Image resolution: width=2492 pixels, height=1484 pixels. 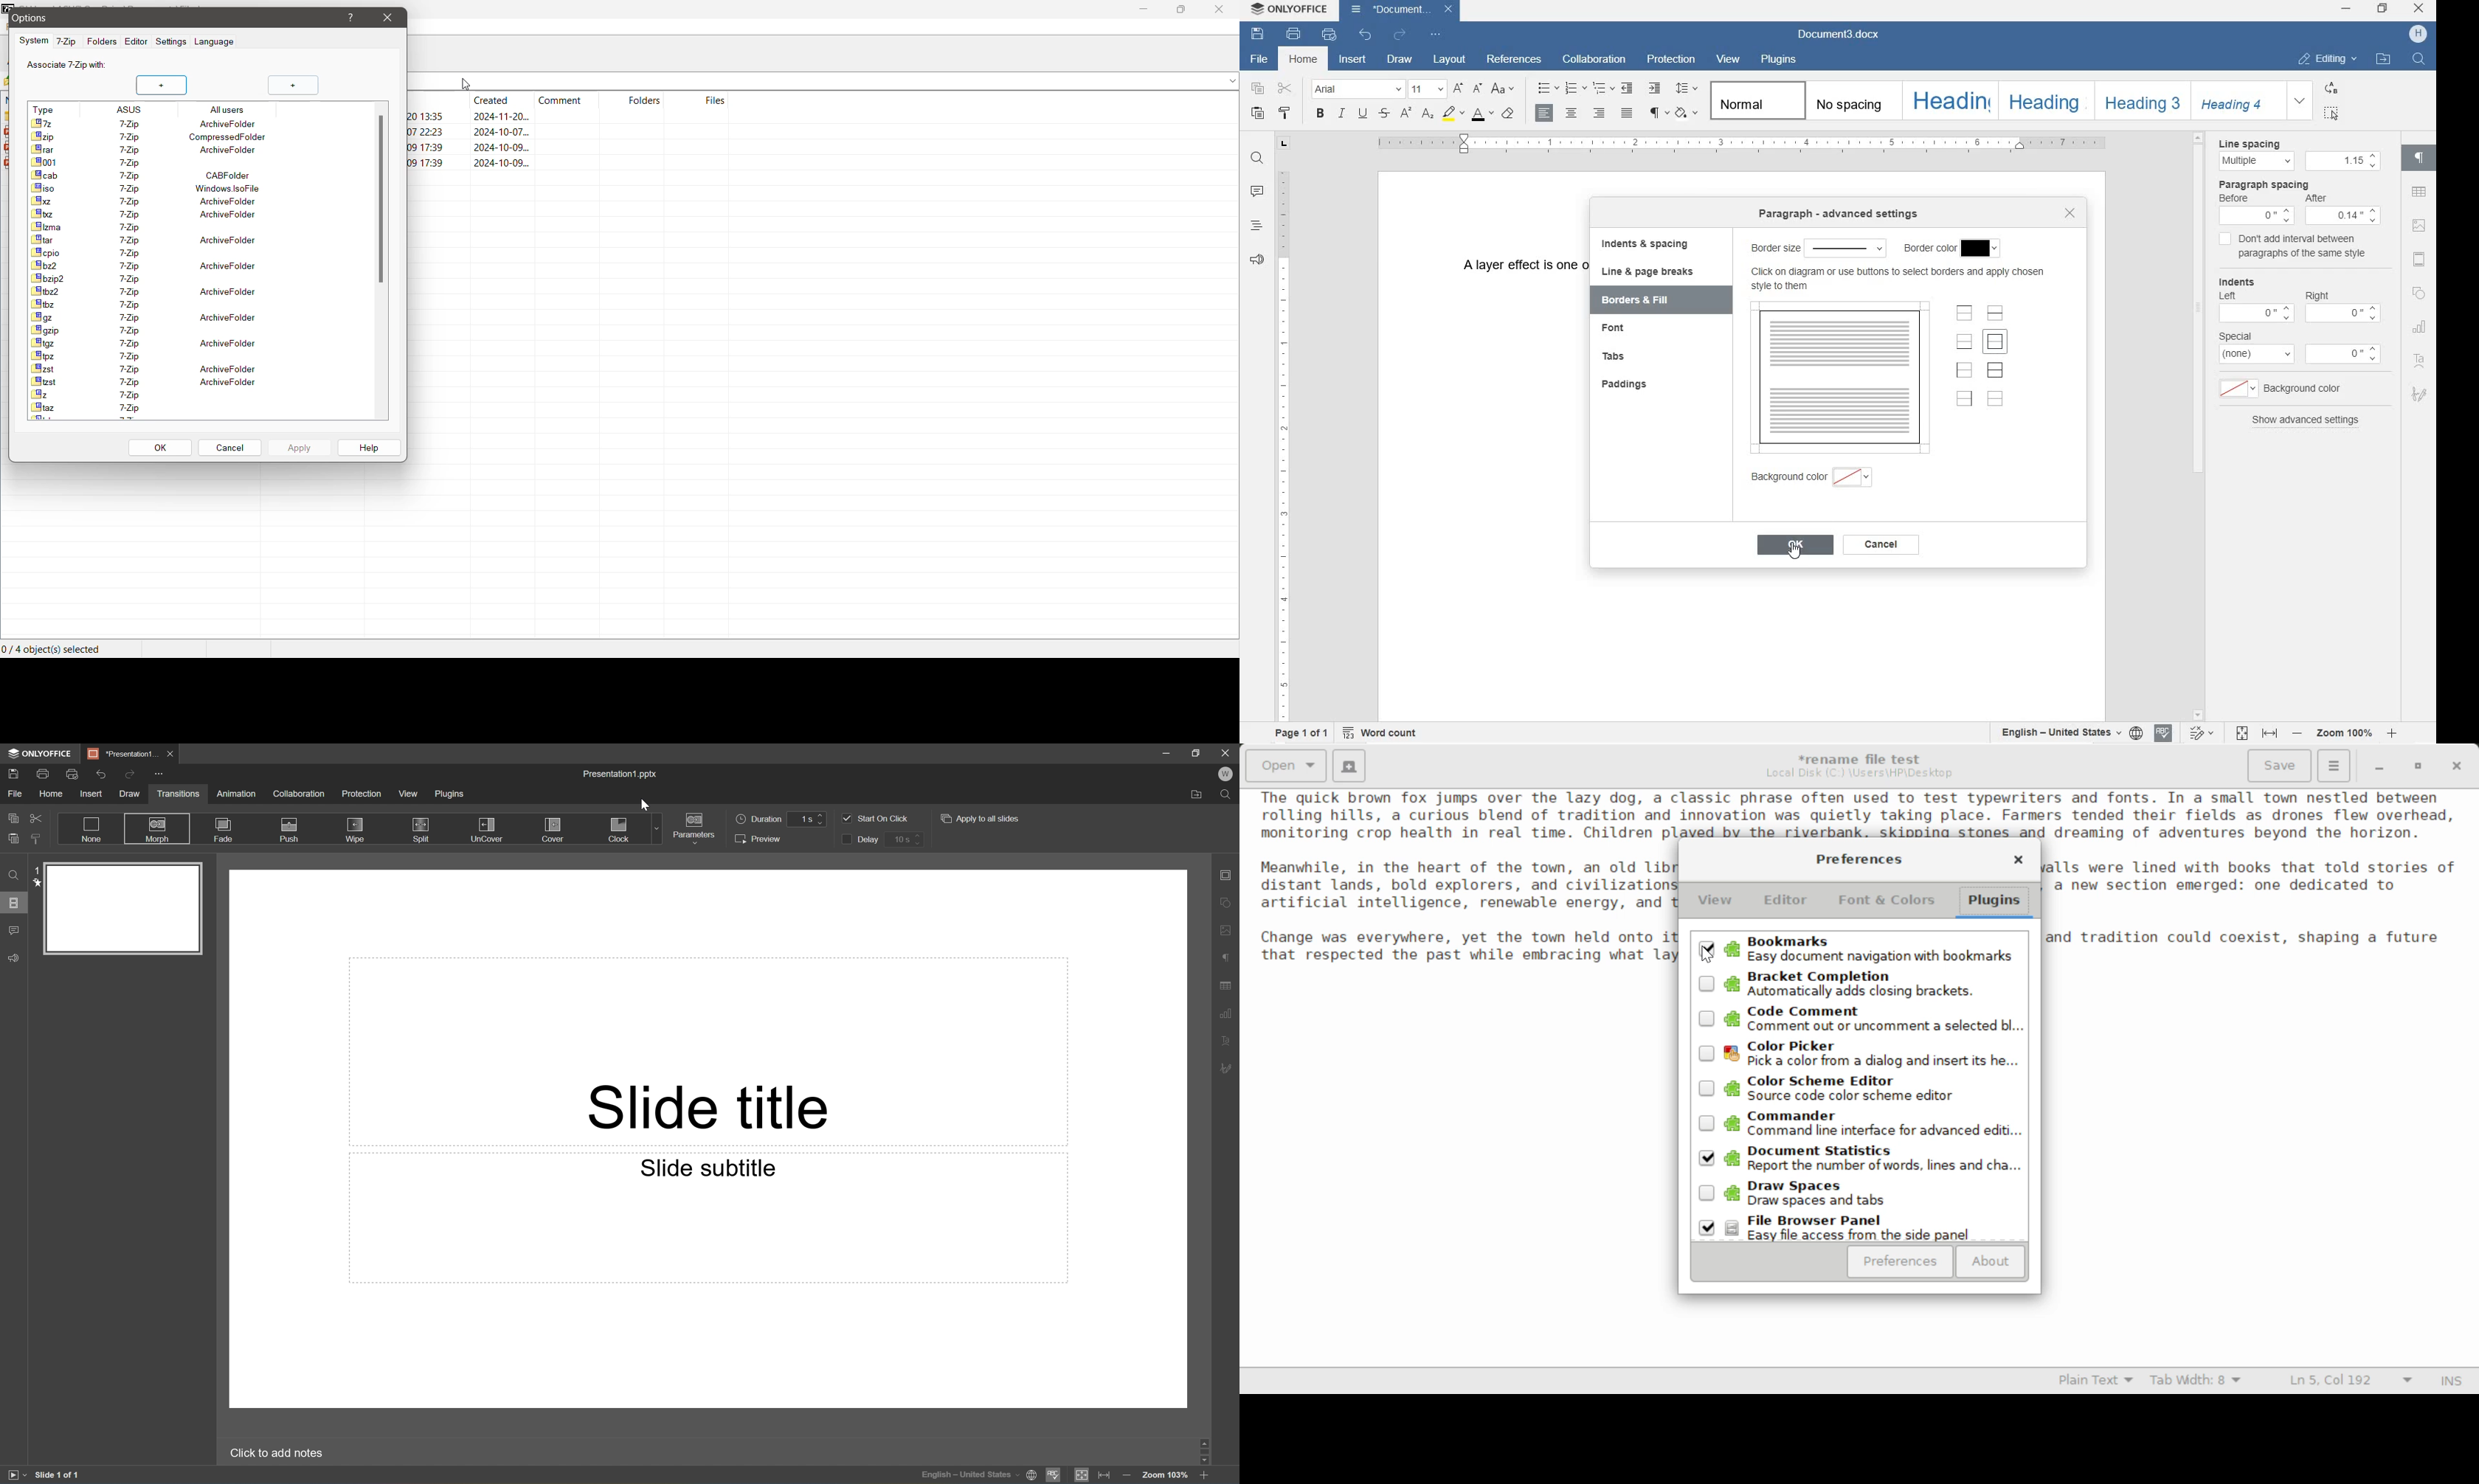 I want to click on COMMENTS, so click(x=1255, y=192).